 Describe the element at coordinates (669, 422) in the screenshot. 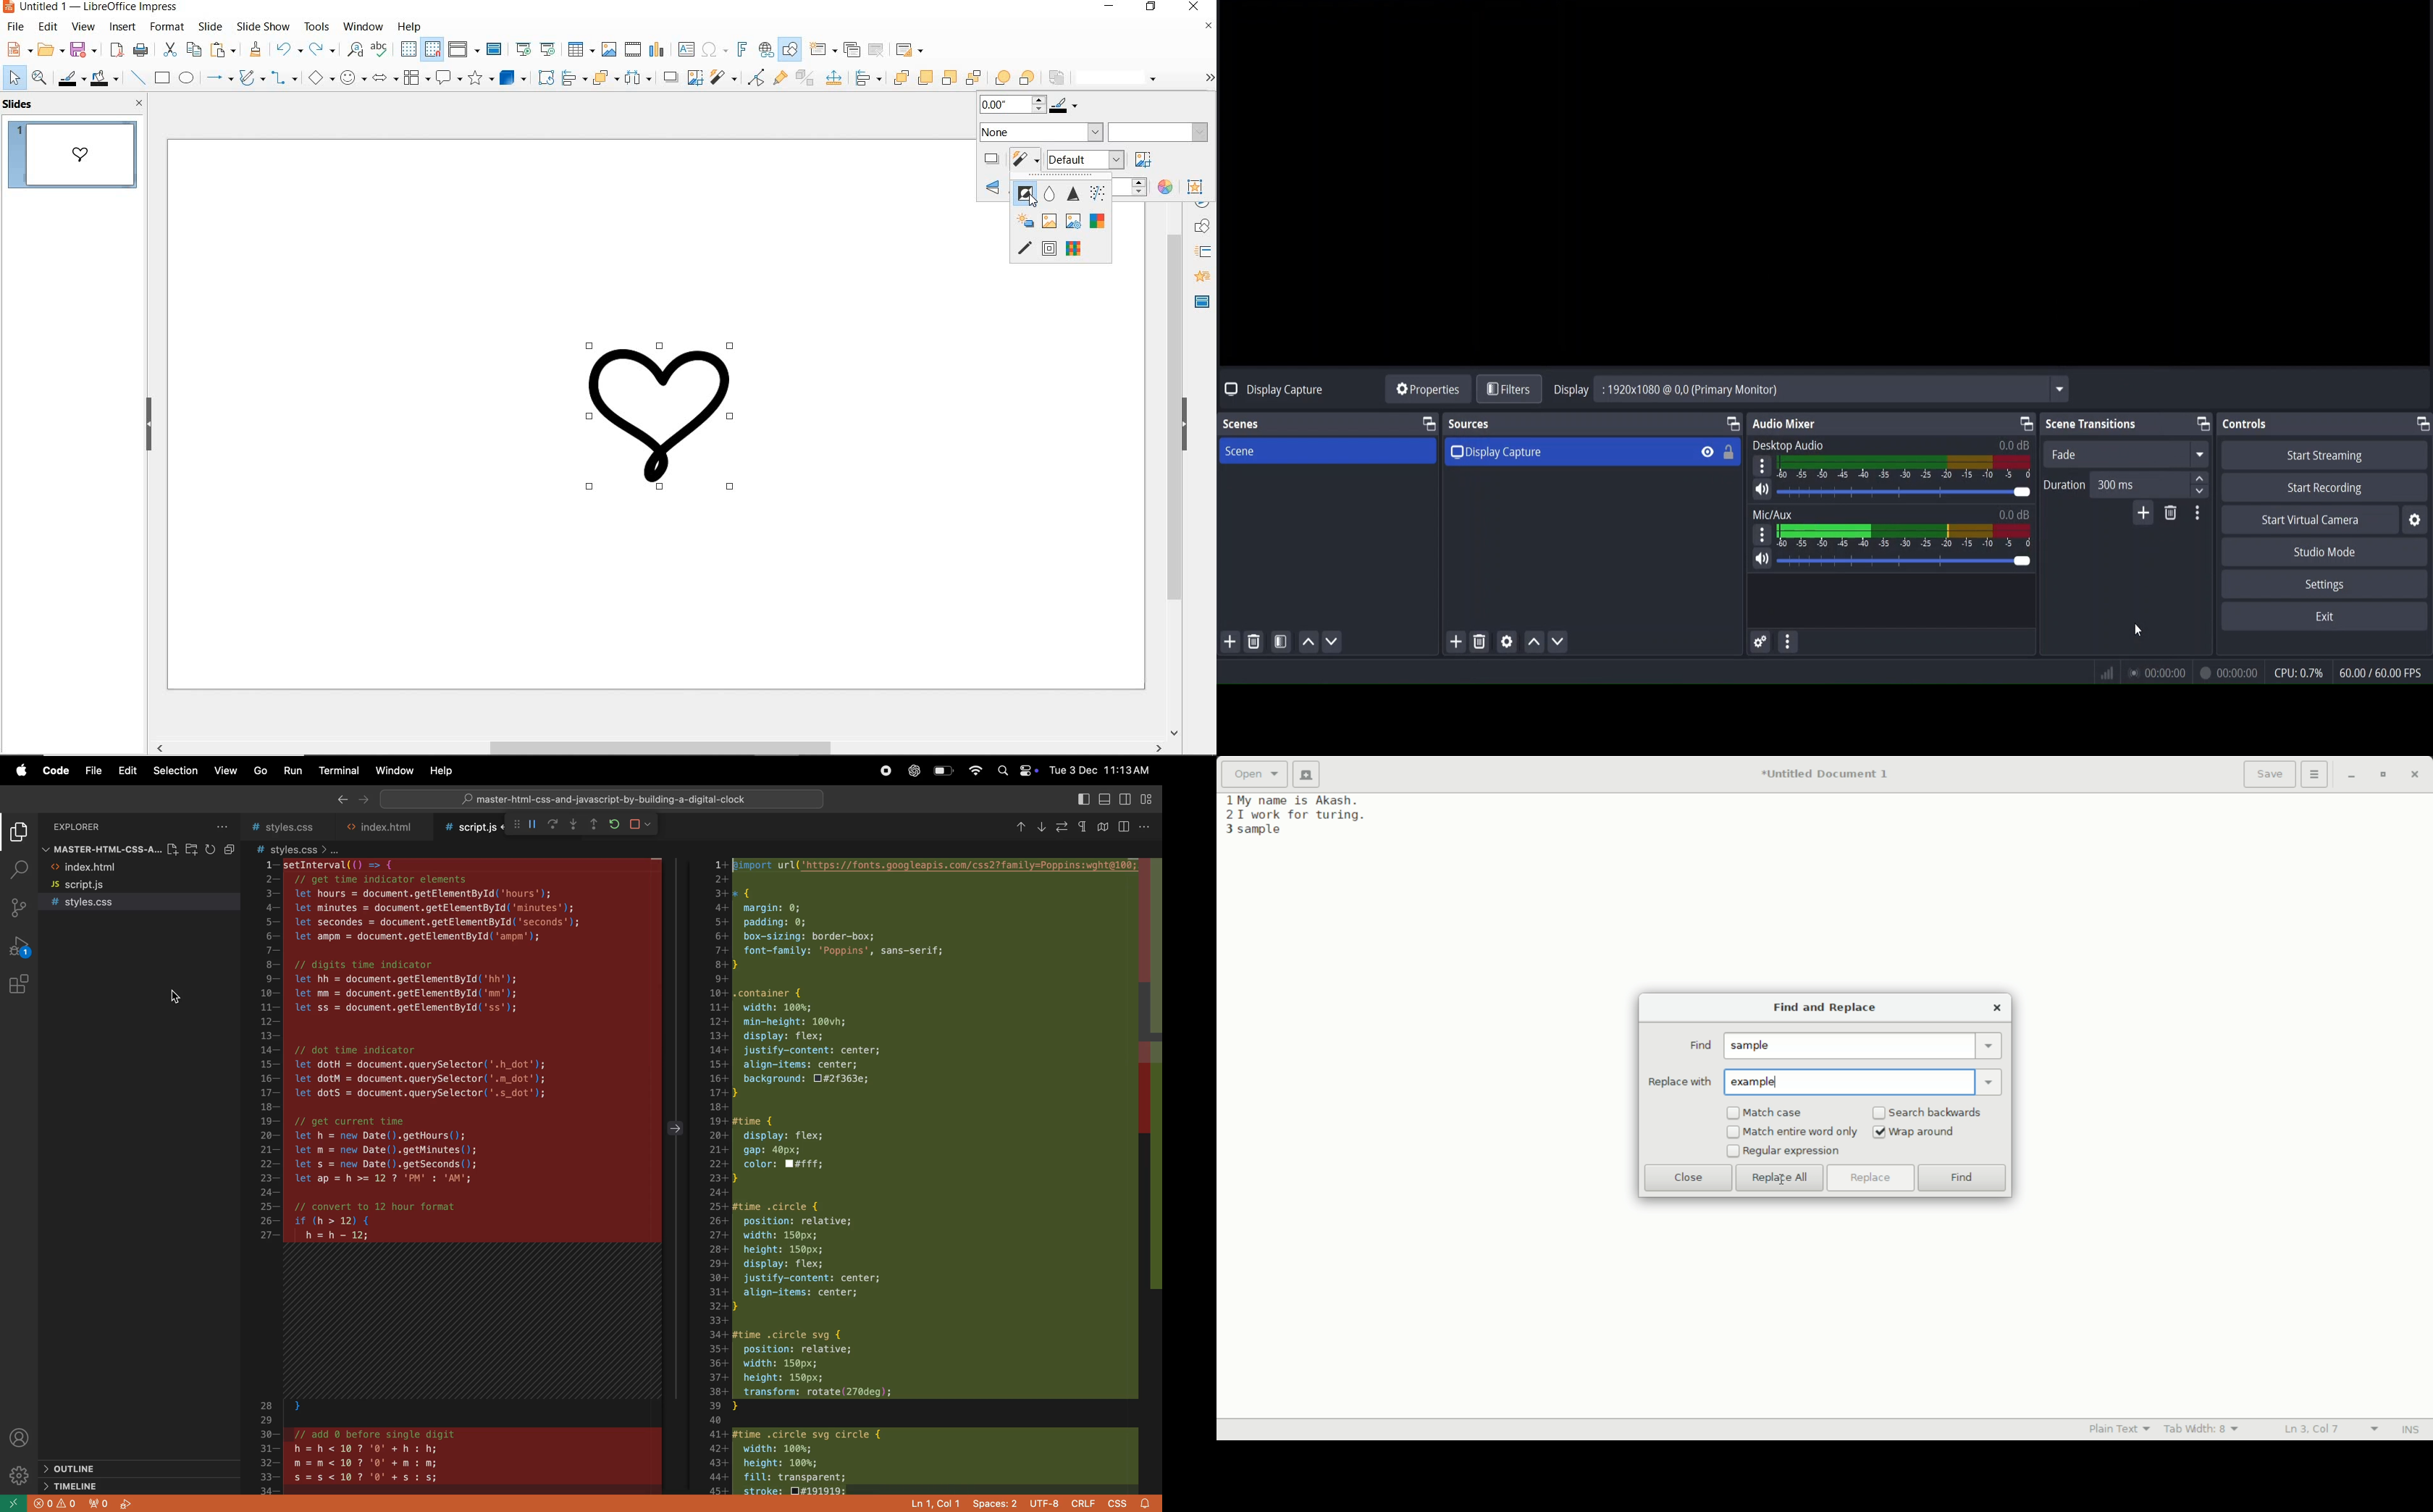

I see `Image` at that location.